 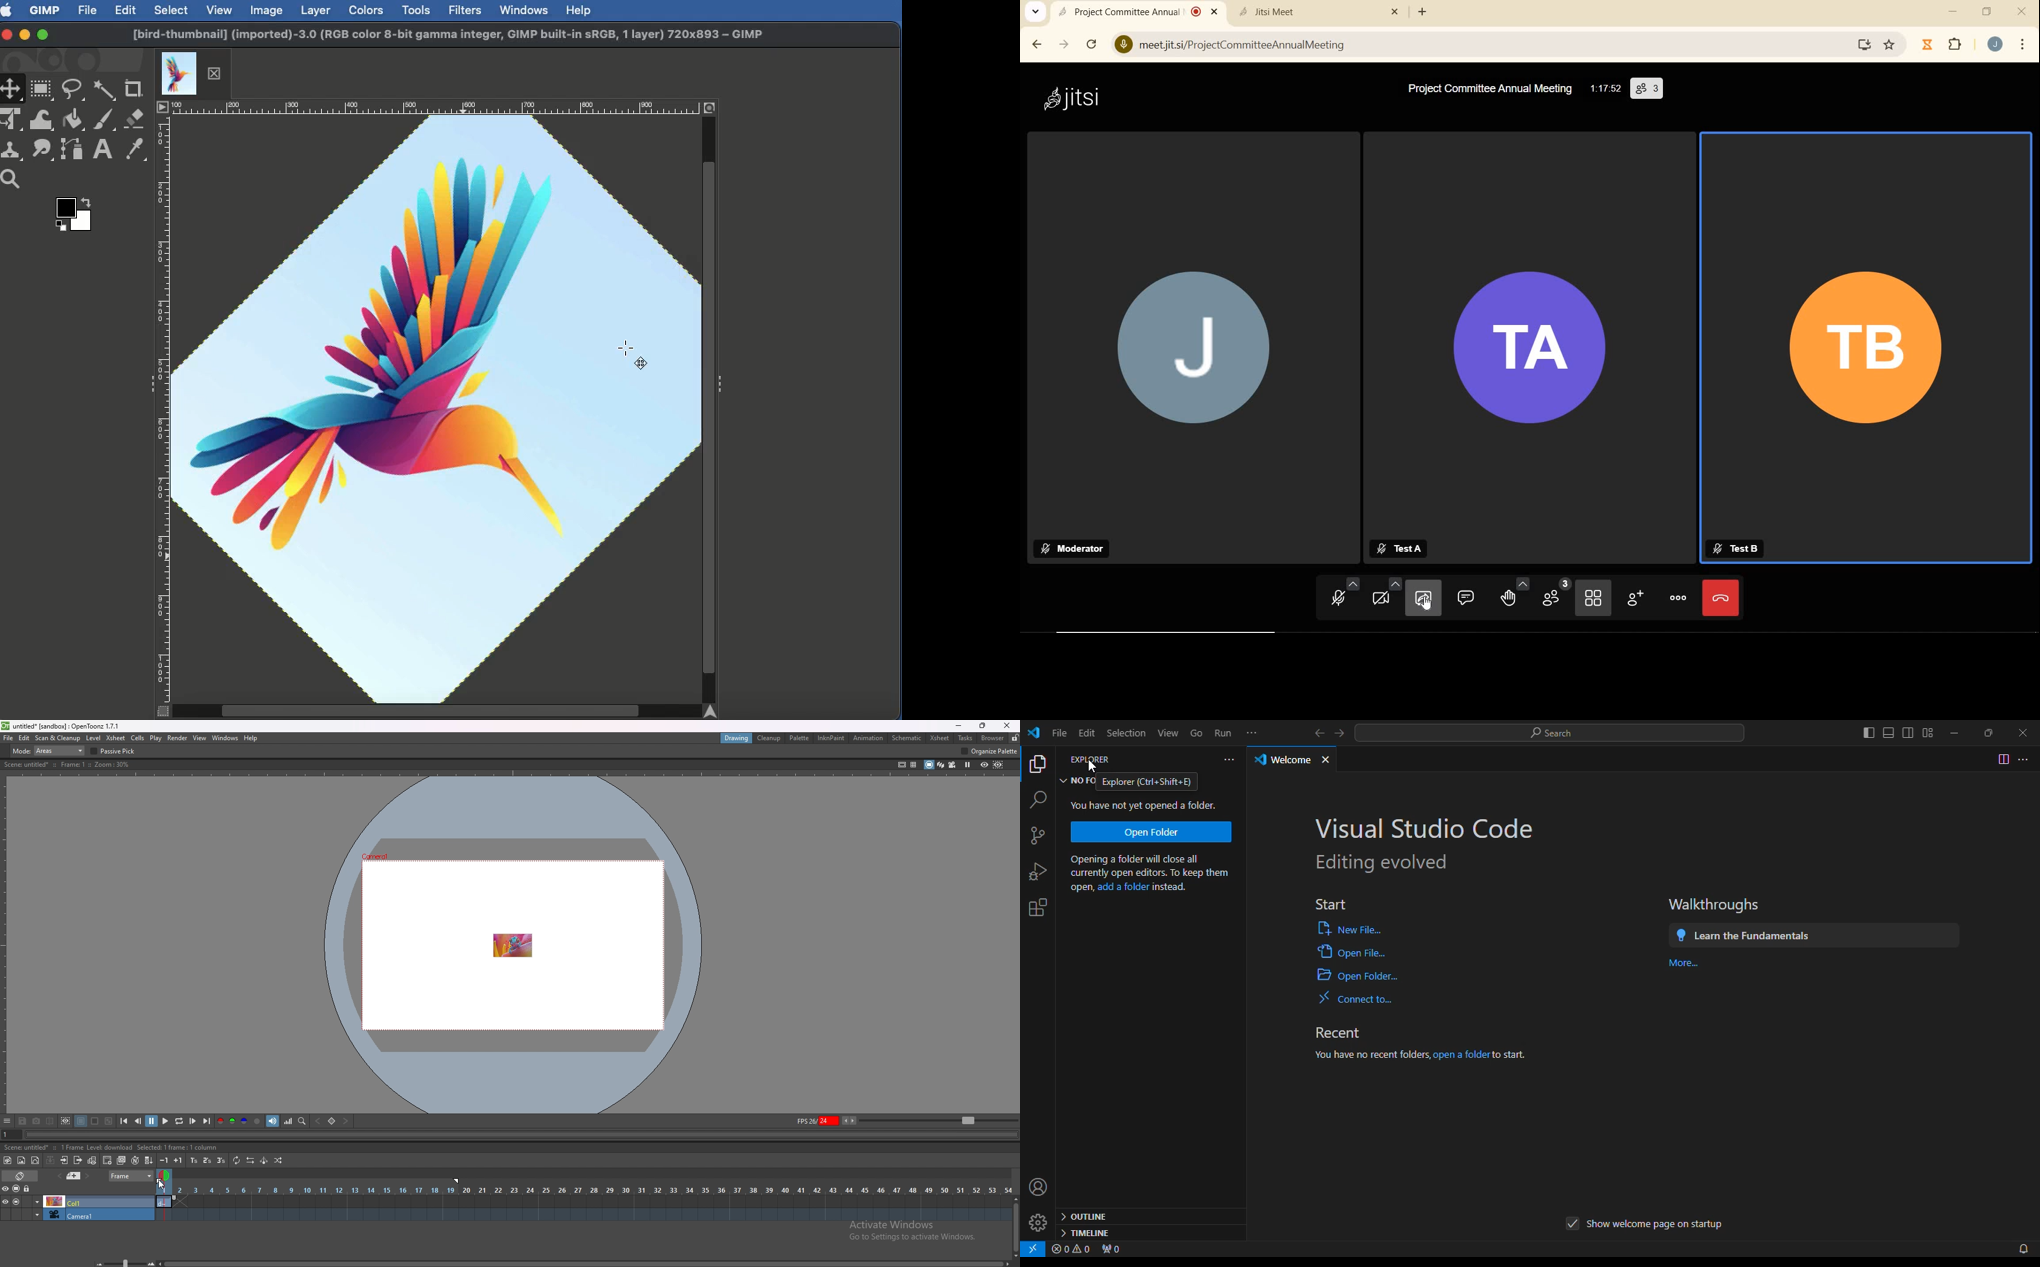 What do you see at coordinates (1036, 44) in the screenshot?
I see `BACK` at bounding box center [1036, 44].